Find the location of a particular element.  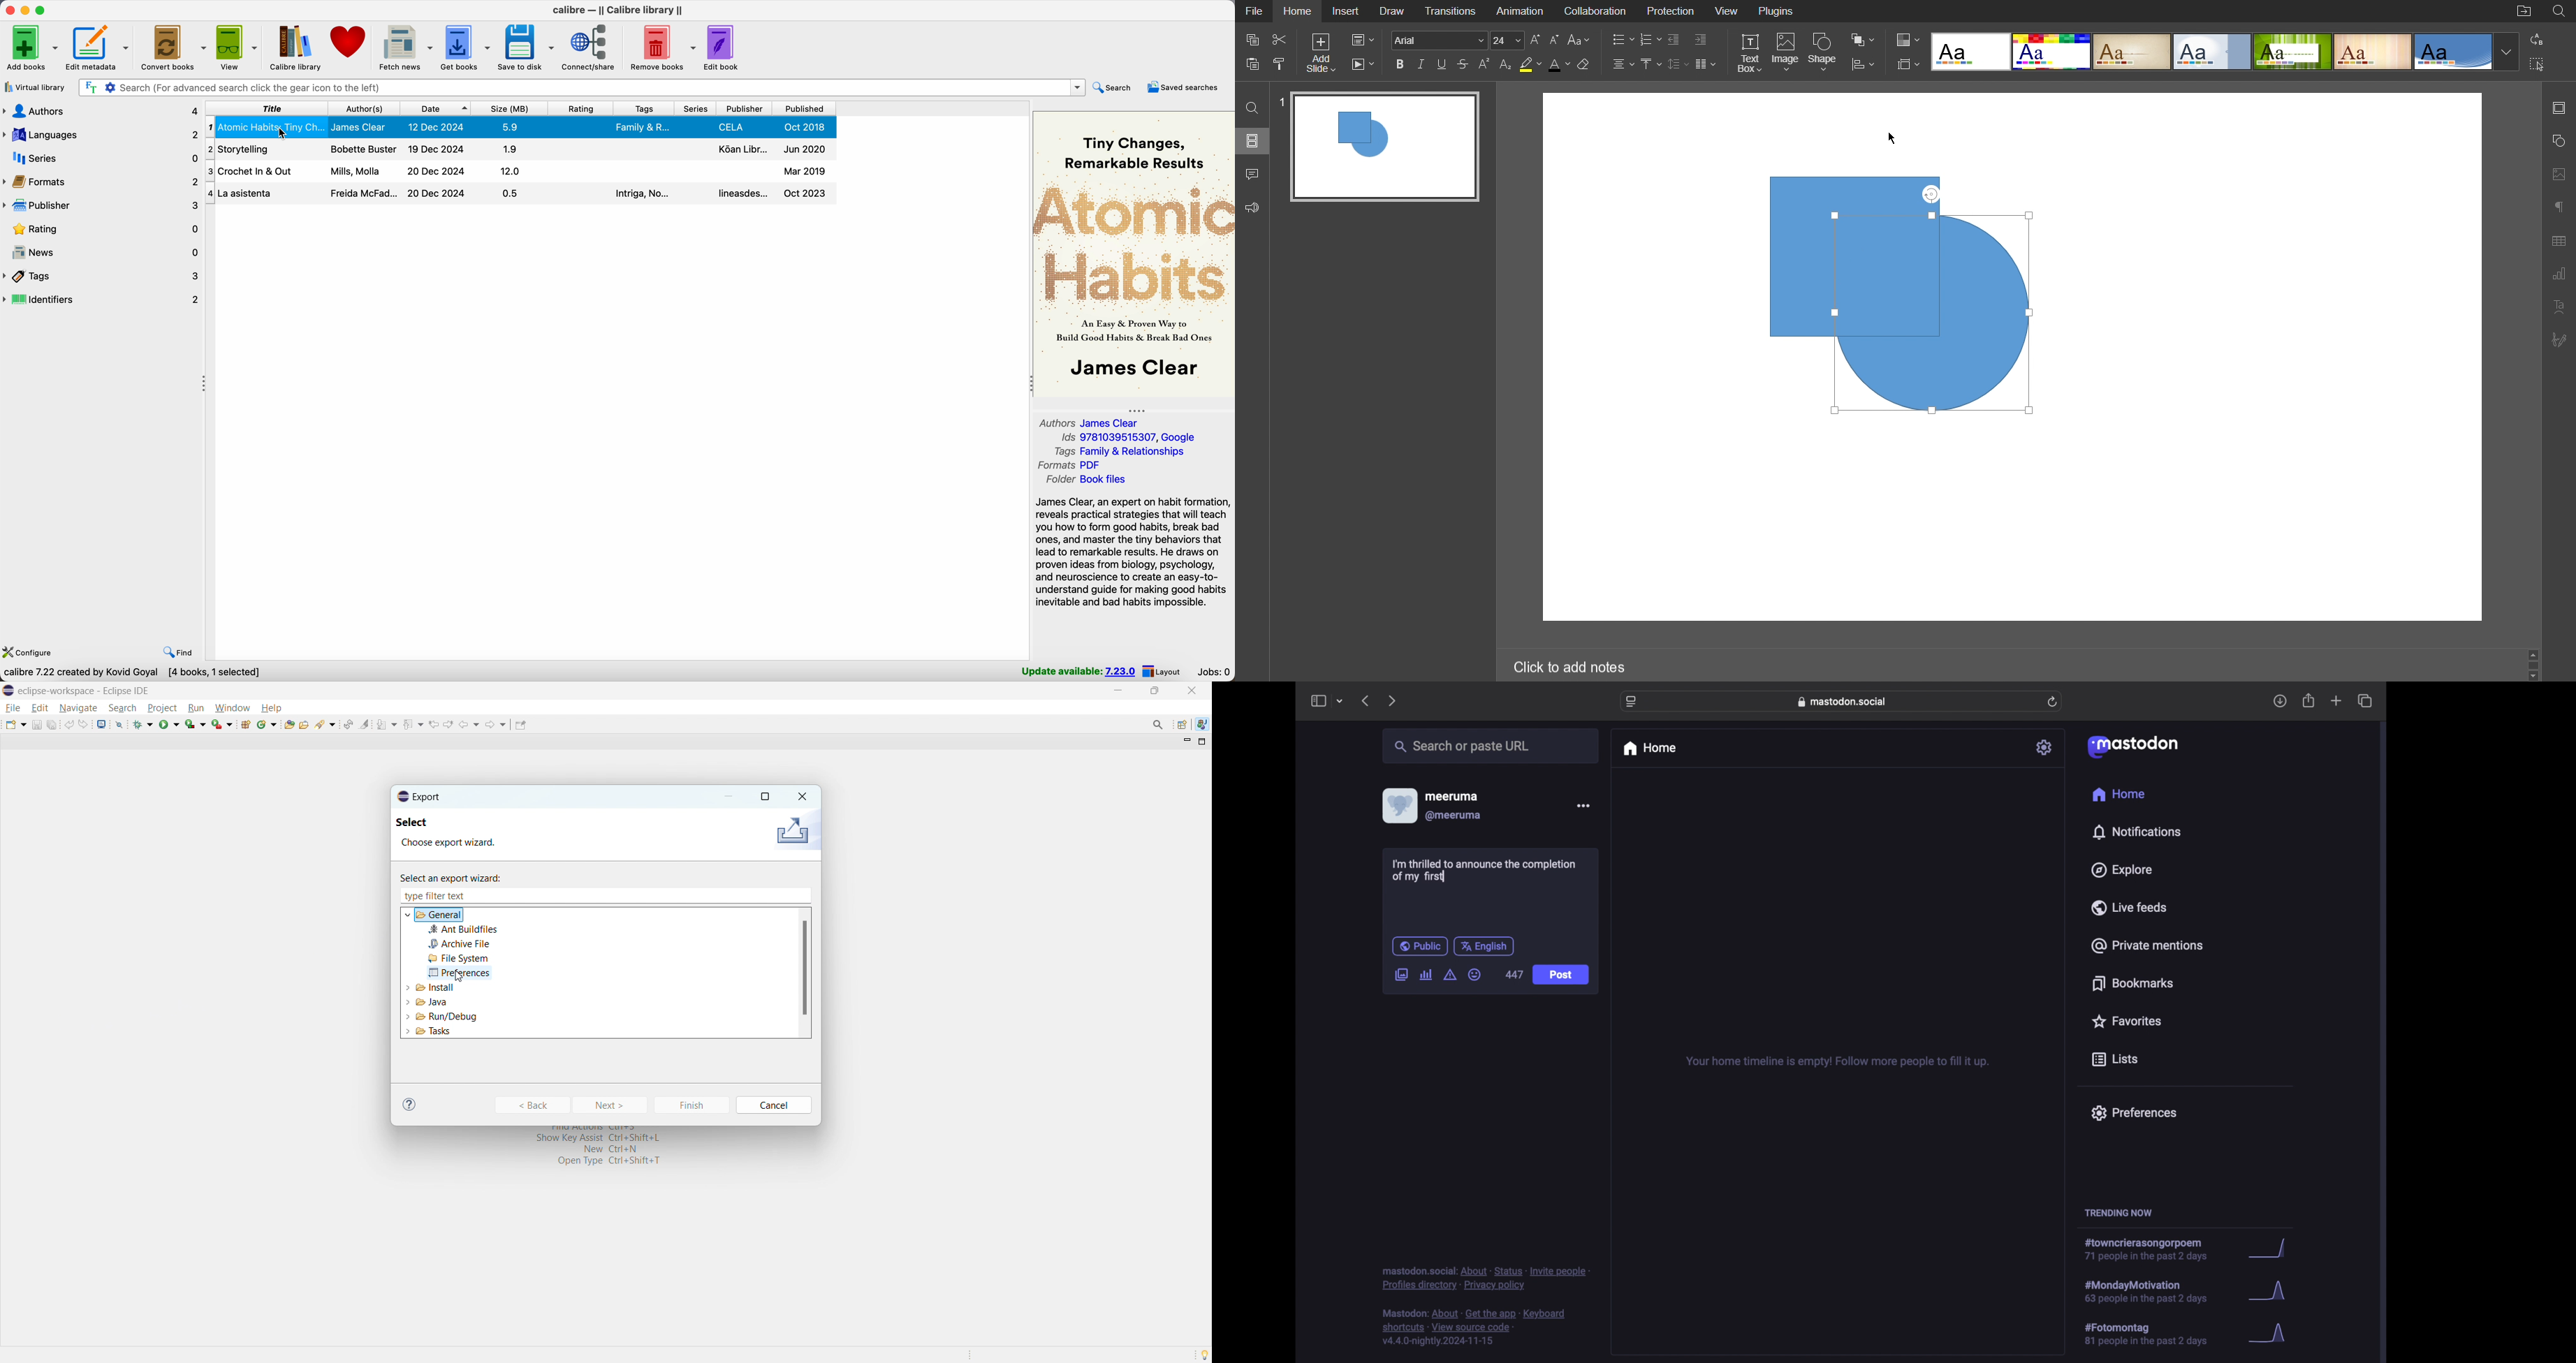

search bar is located at coordinates (580, 87).